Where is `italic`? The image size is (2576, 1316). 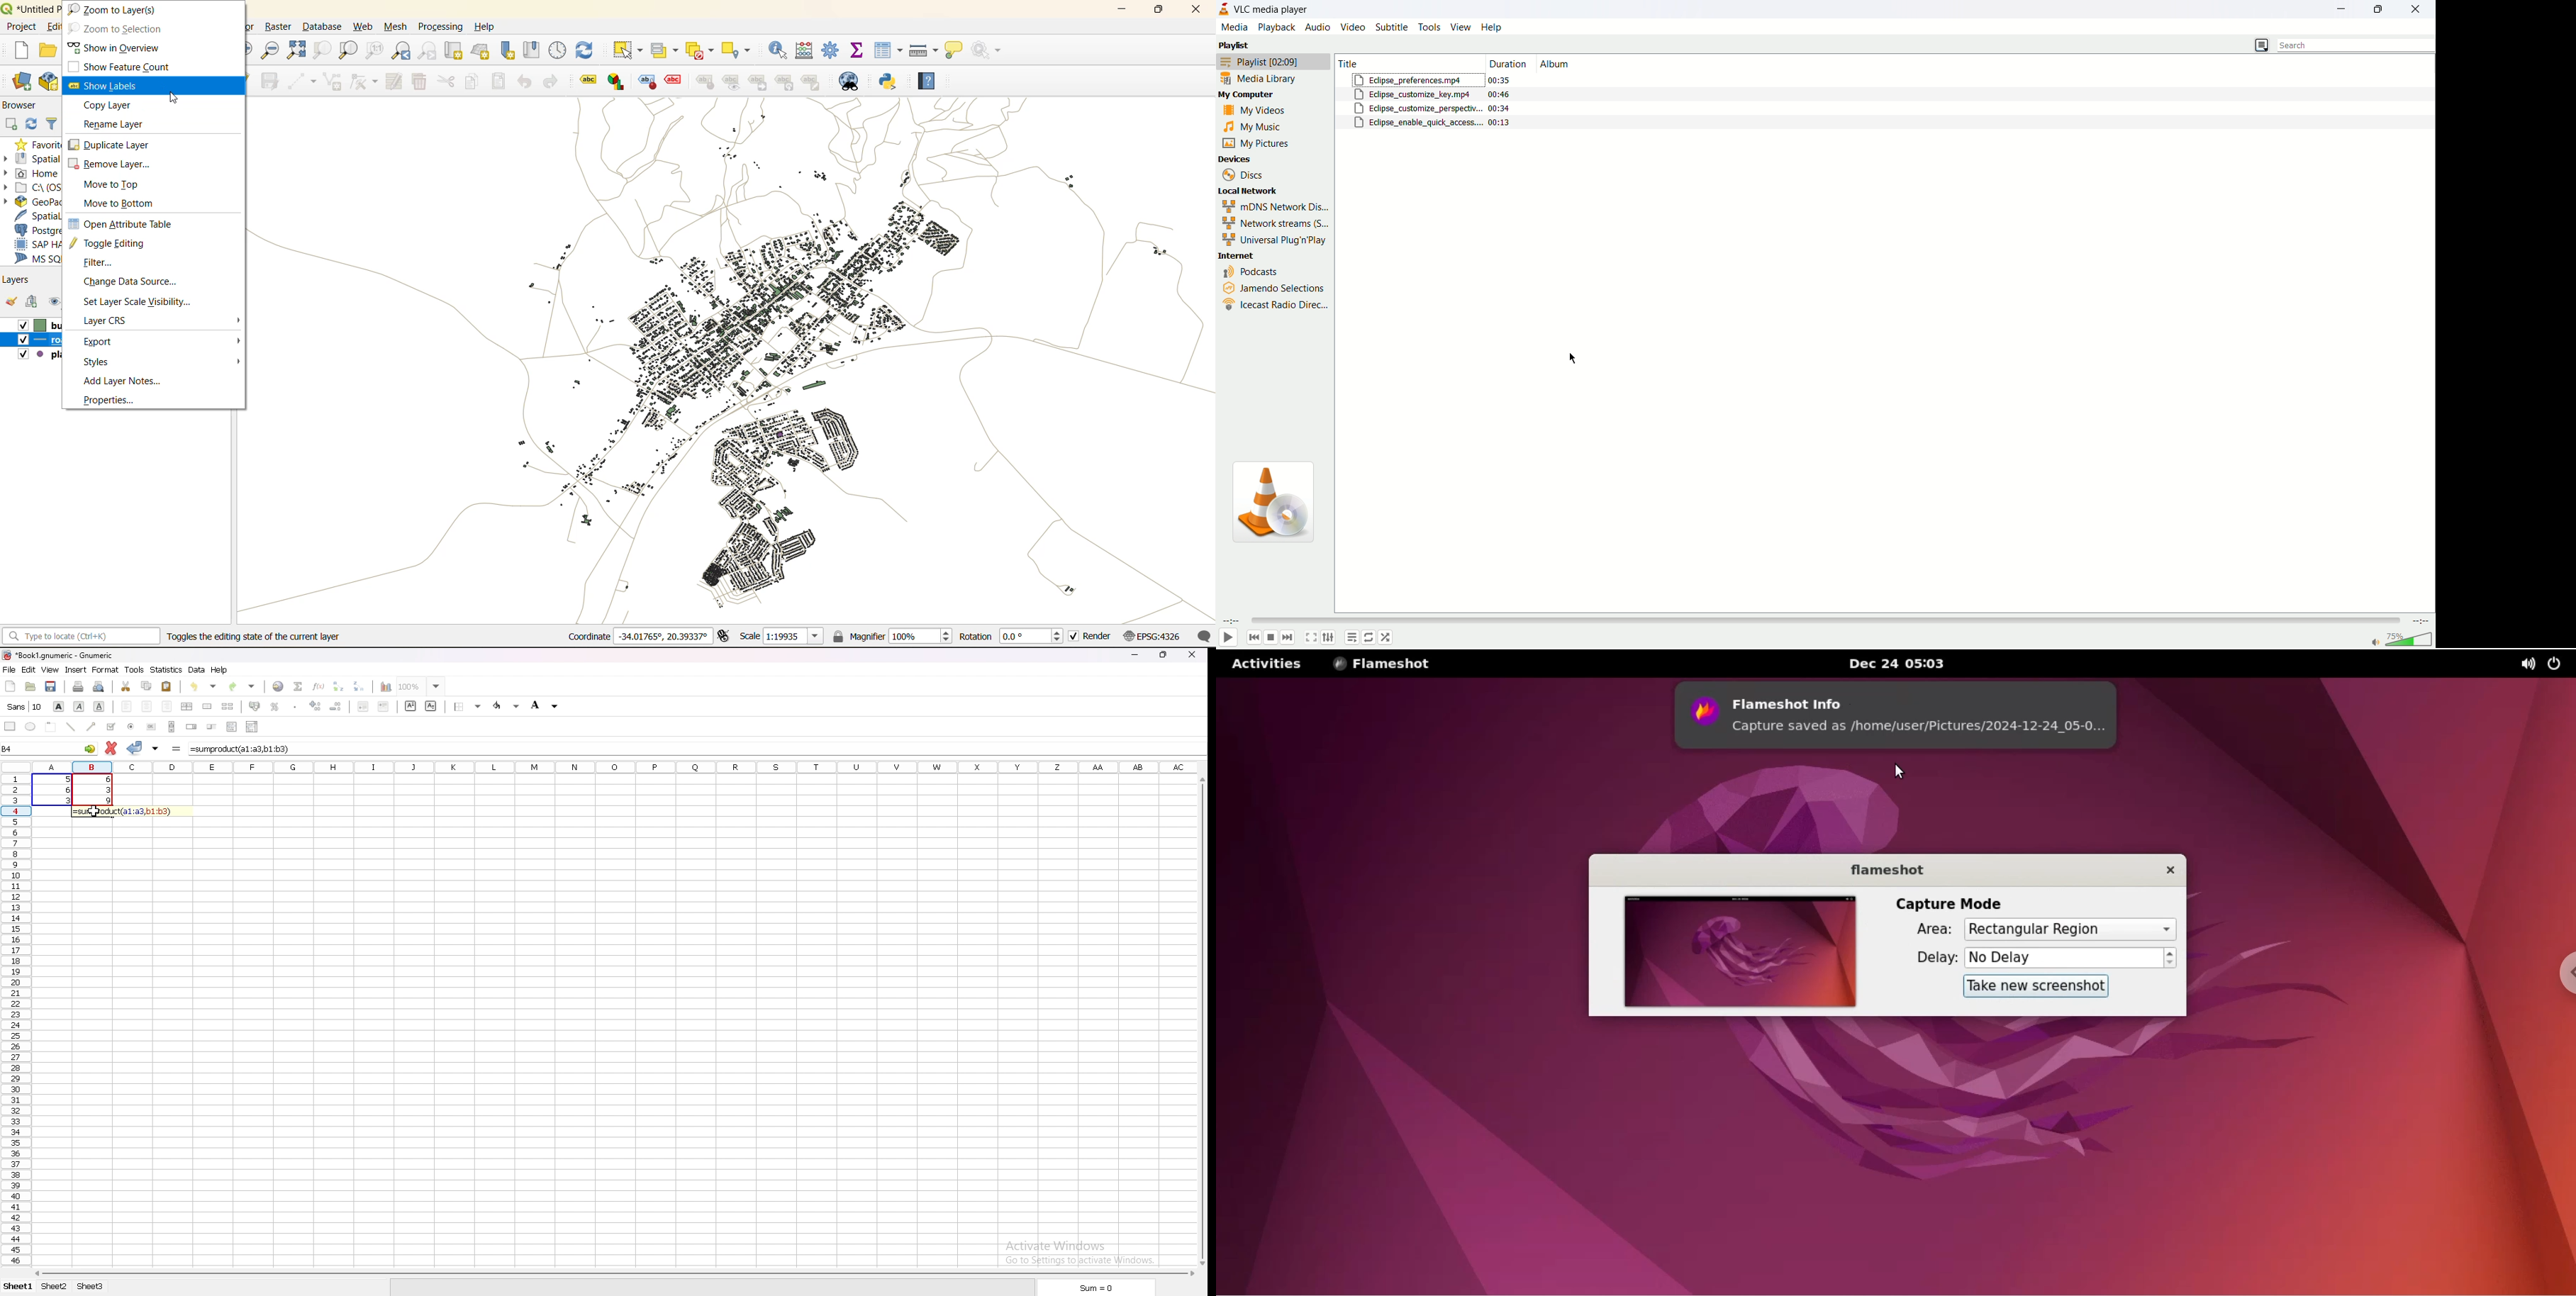 italic is located at coordinates (79, 707).